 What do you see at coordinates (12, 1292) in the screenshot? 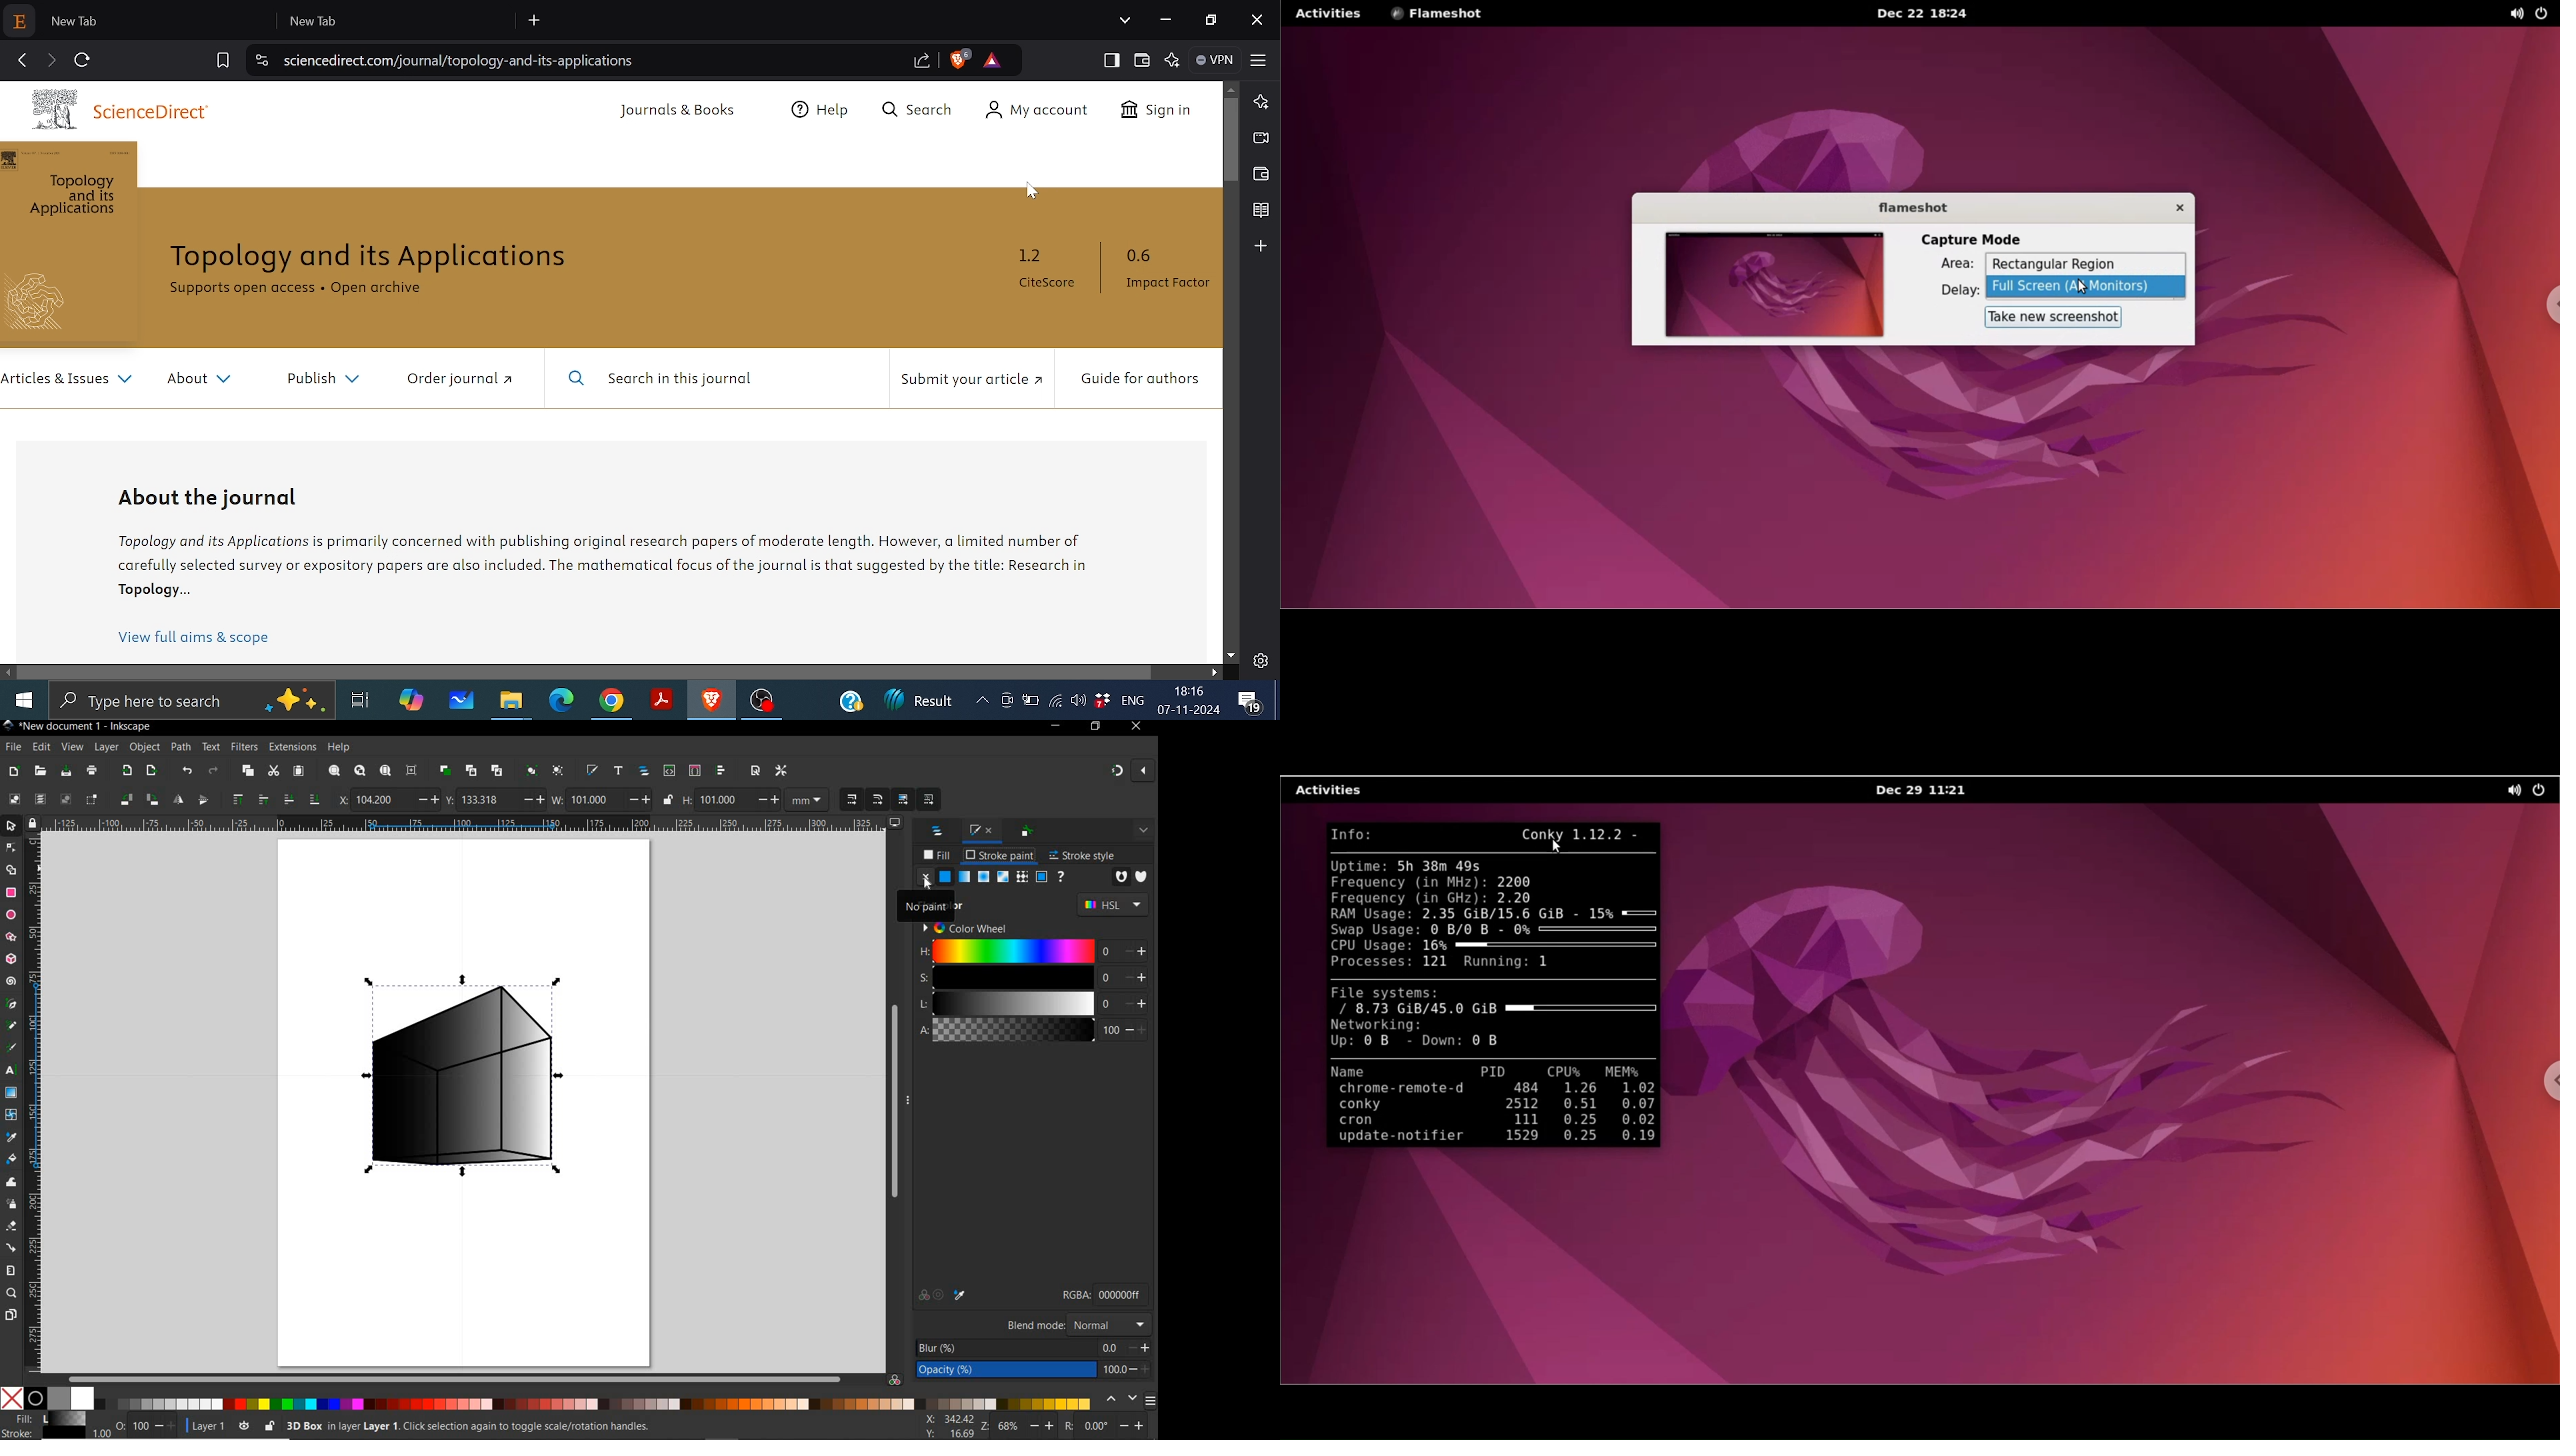
I see `ZOOM TOOL` at bounding box center [12, 1292].